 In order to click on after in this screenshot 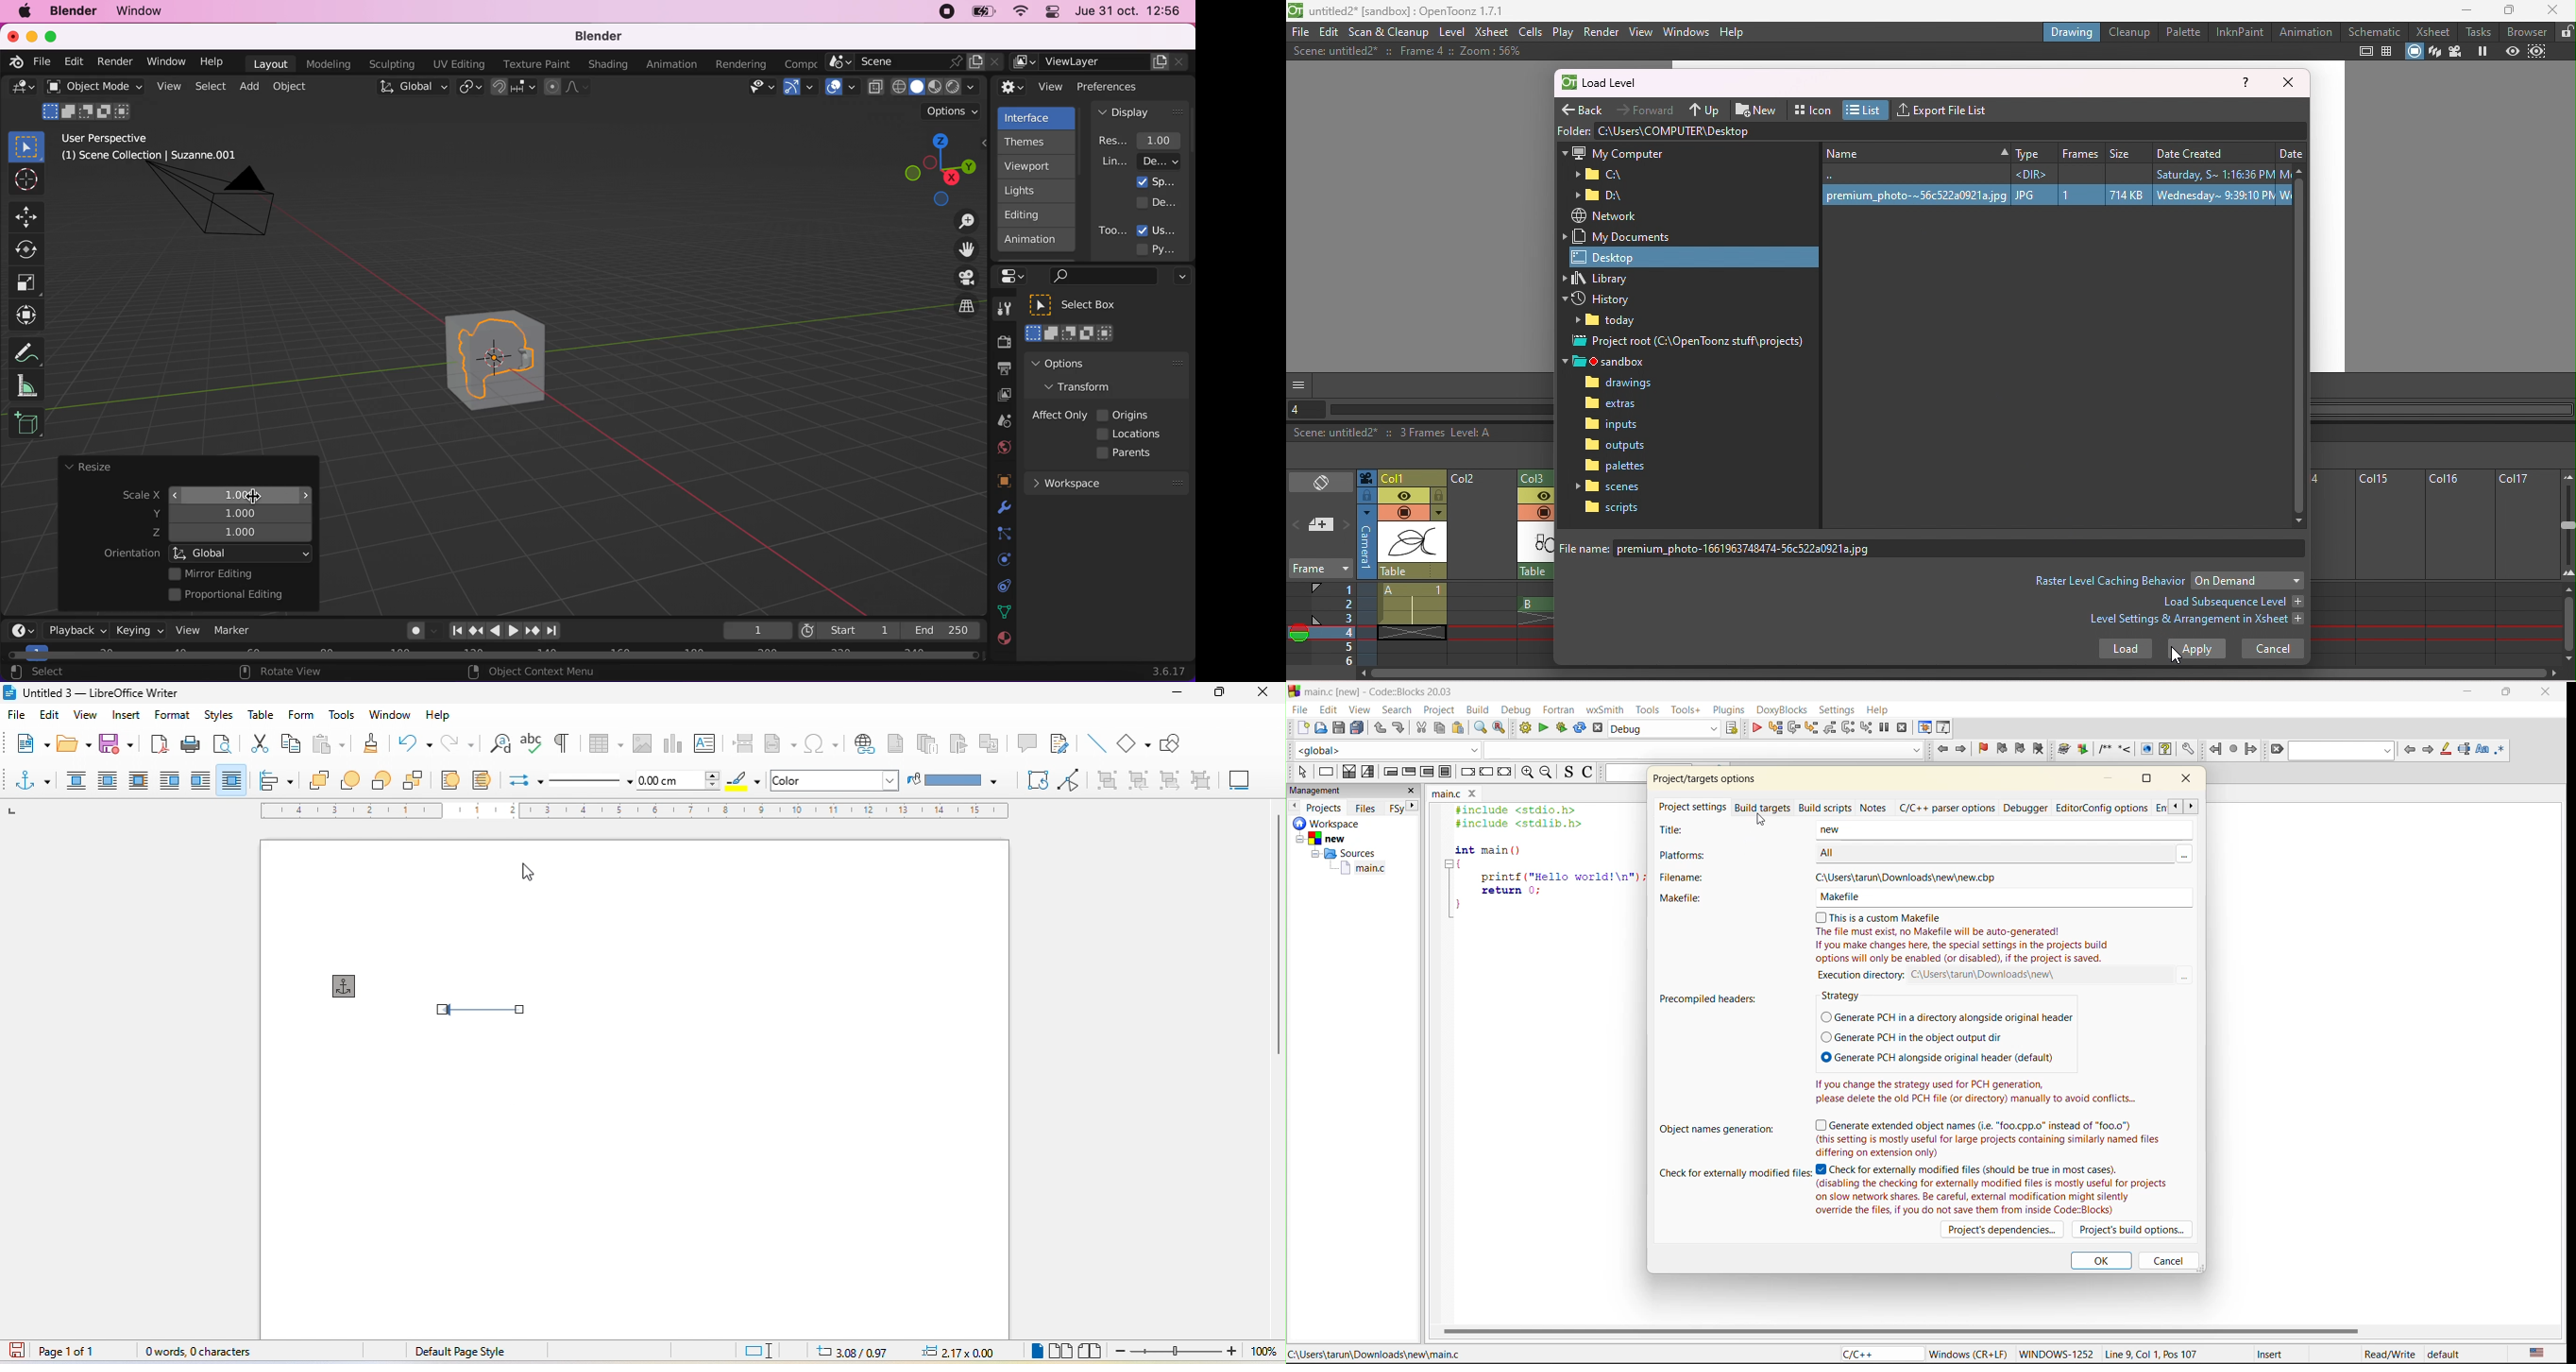, I will do `click(199, 779)`.